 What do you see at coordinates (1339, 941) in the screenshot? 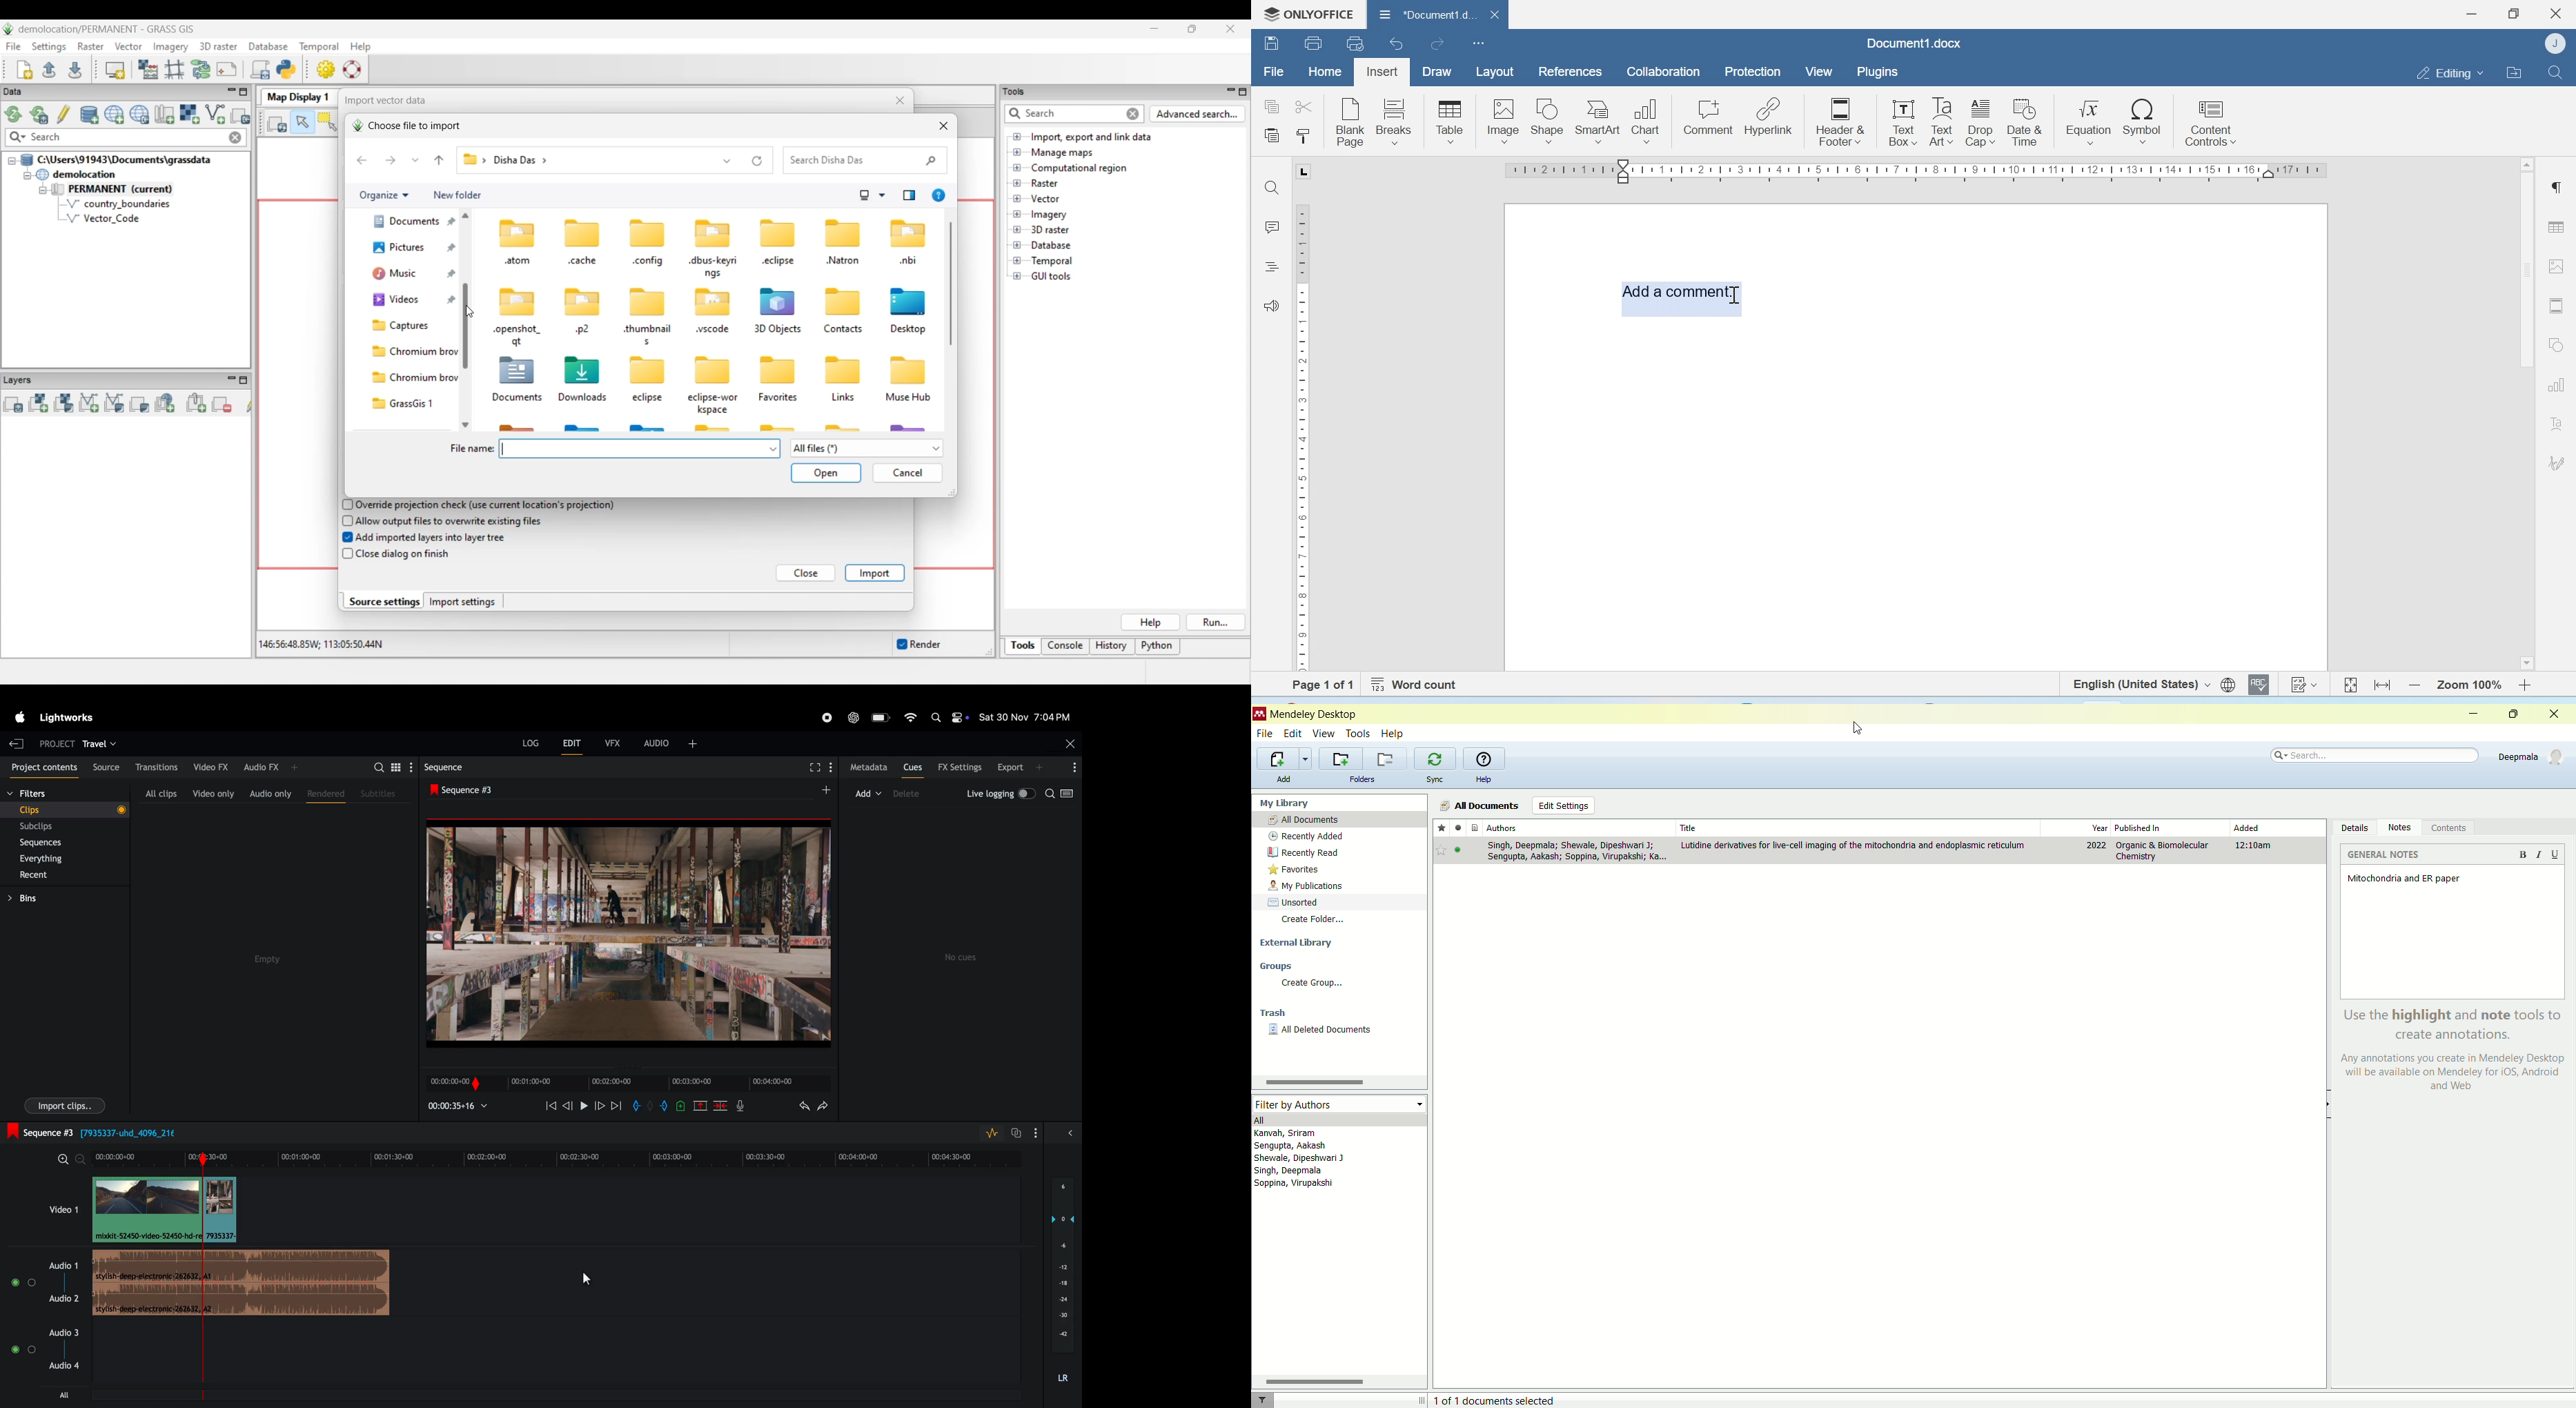
I see `external libarary` at bounding box center [1339, 941].